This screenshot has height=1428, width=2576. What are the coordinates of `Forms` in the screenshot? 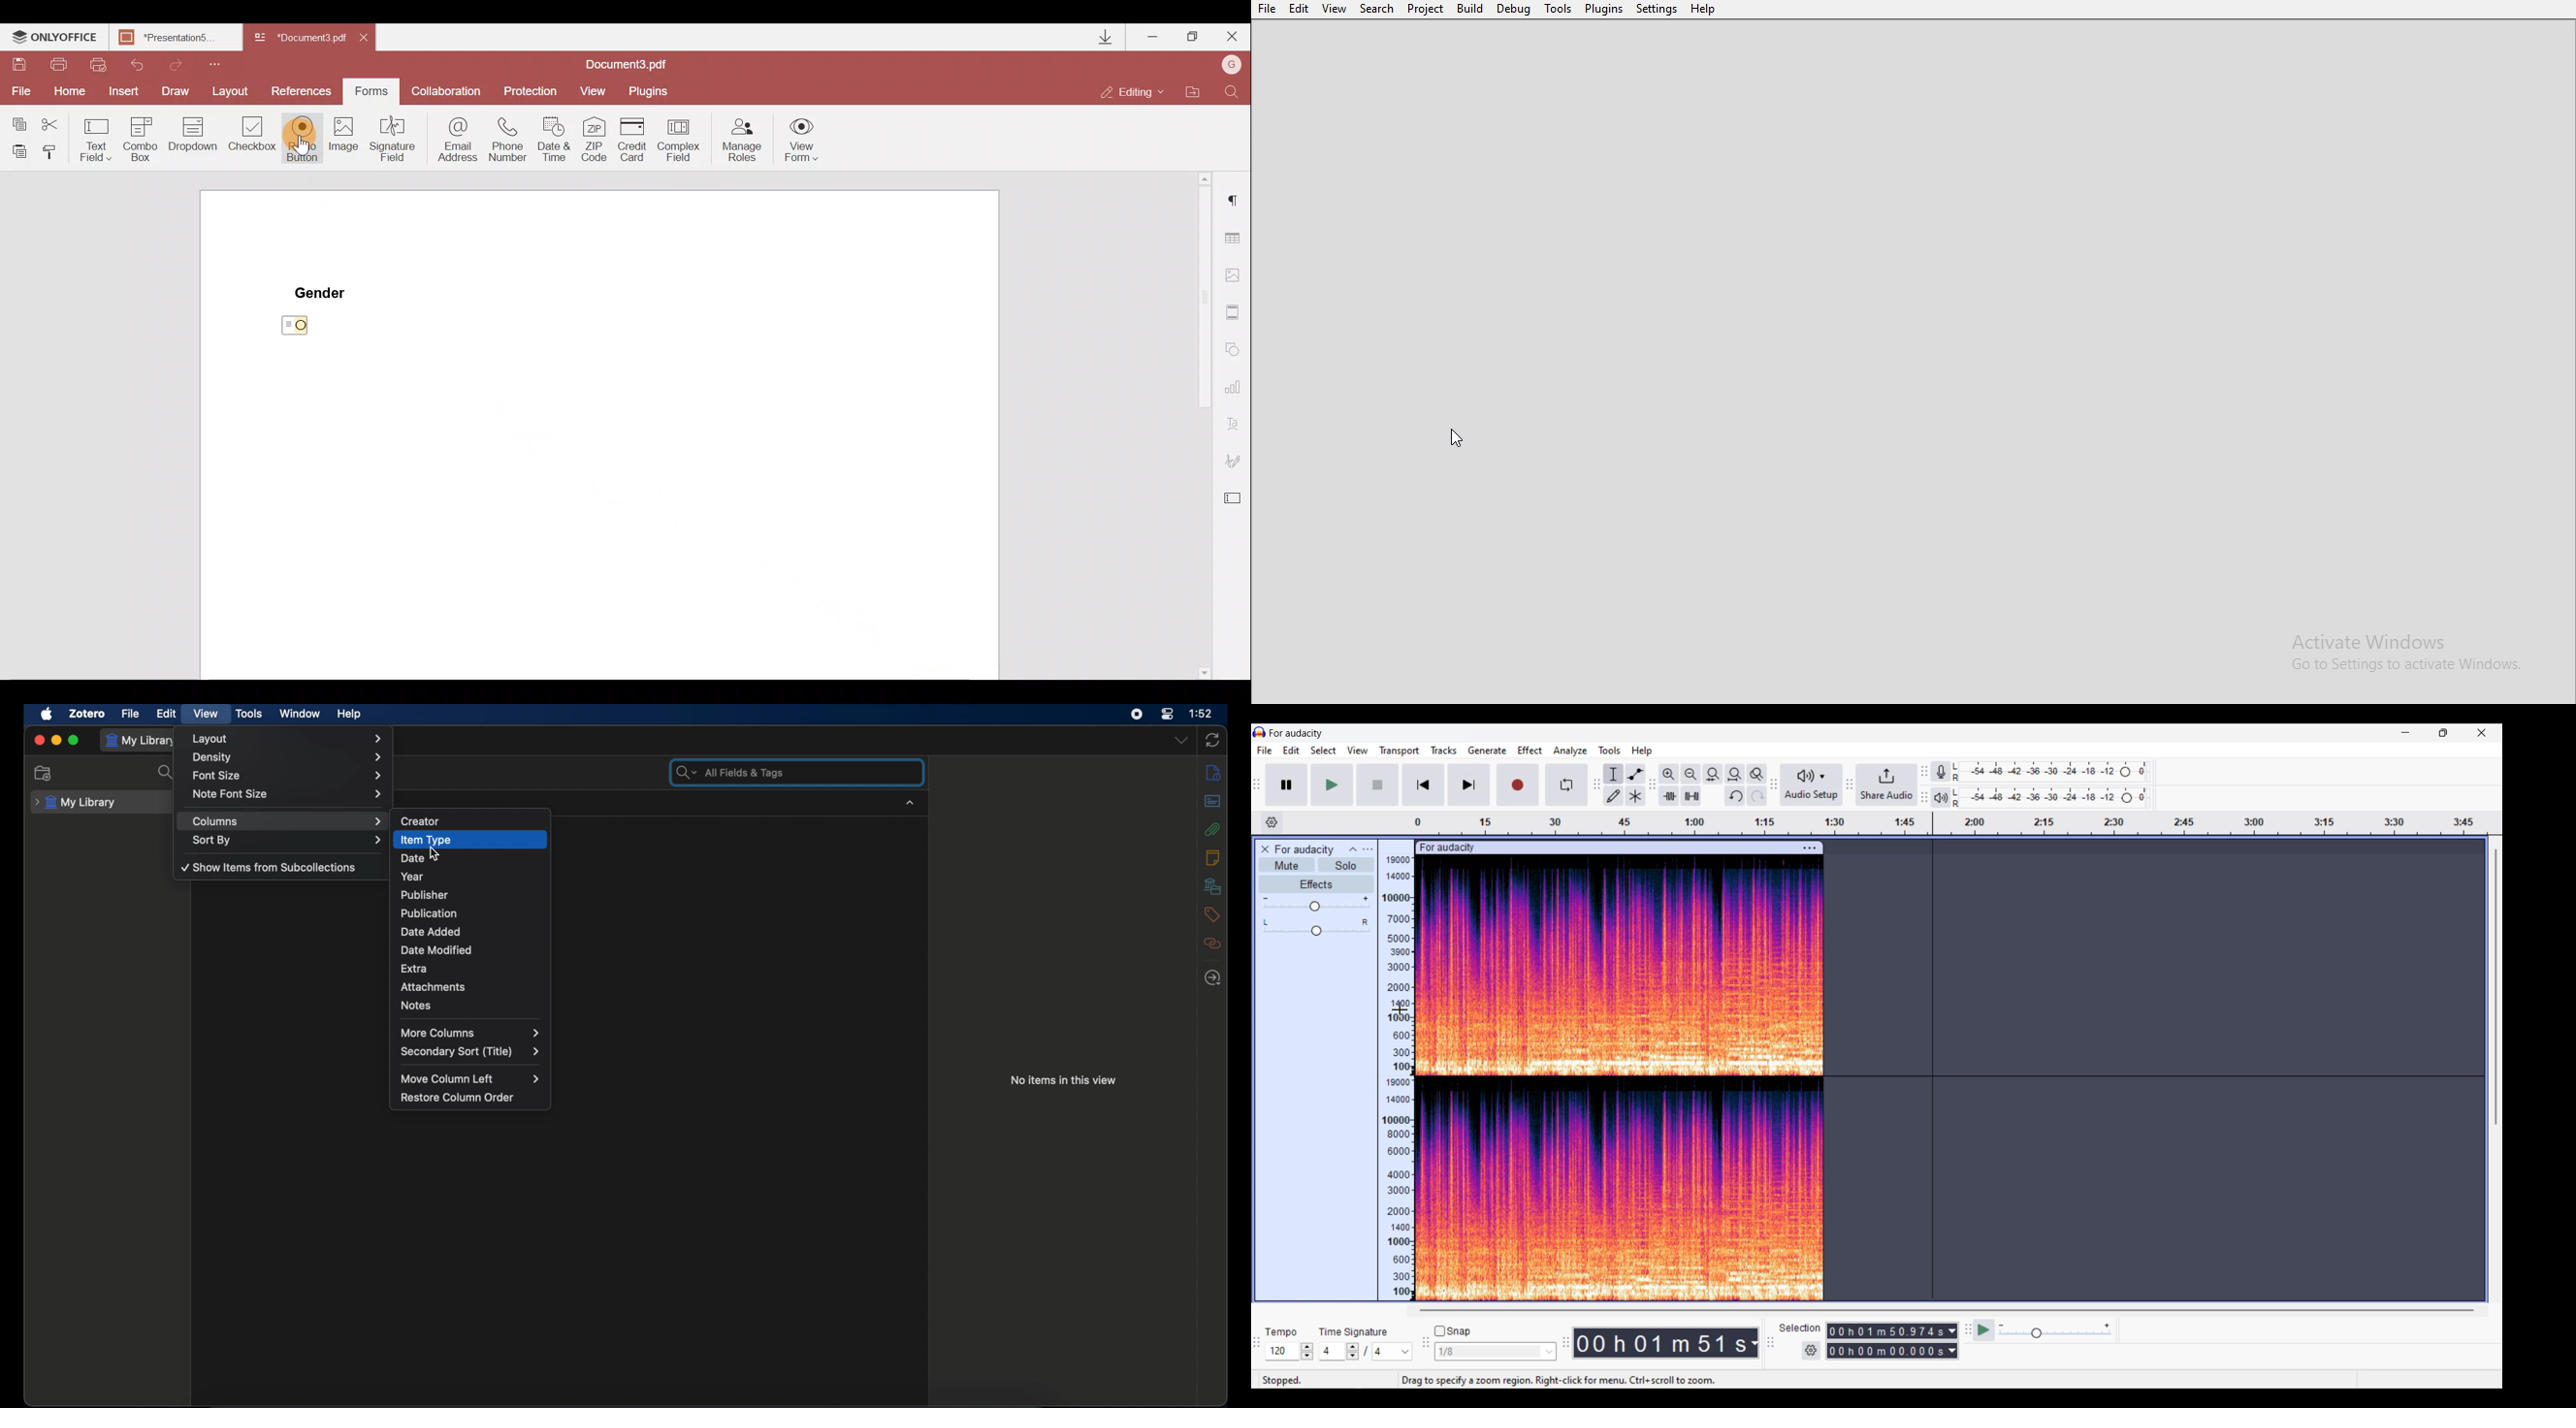 It's located at (375, 91).